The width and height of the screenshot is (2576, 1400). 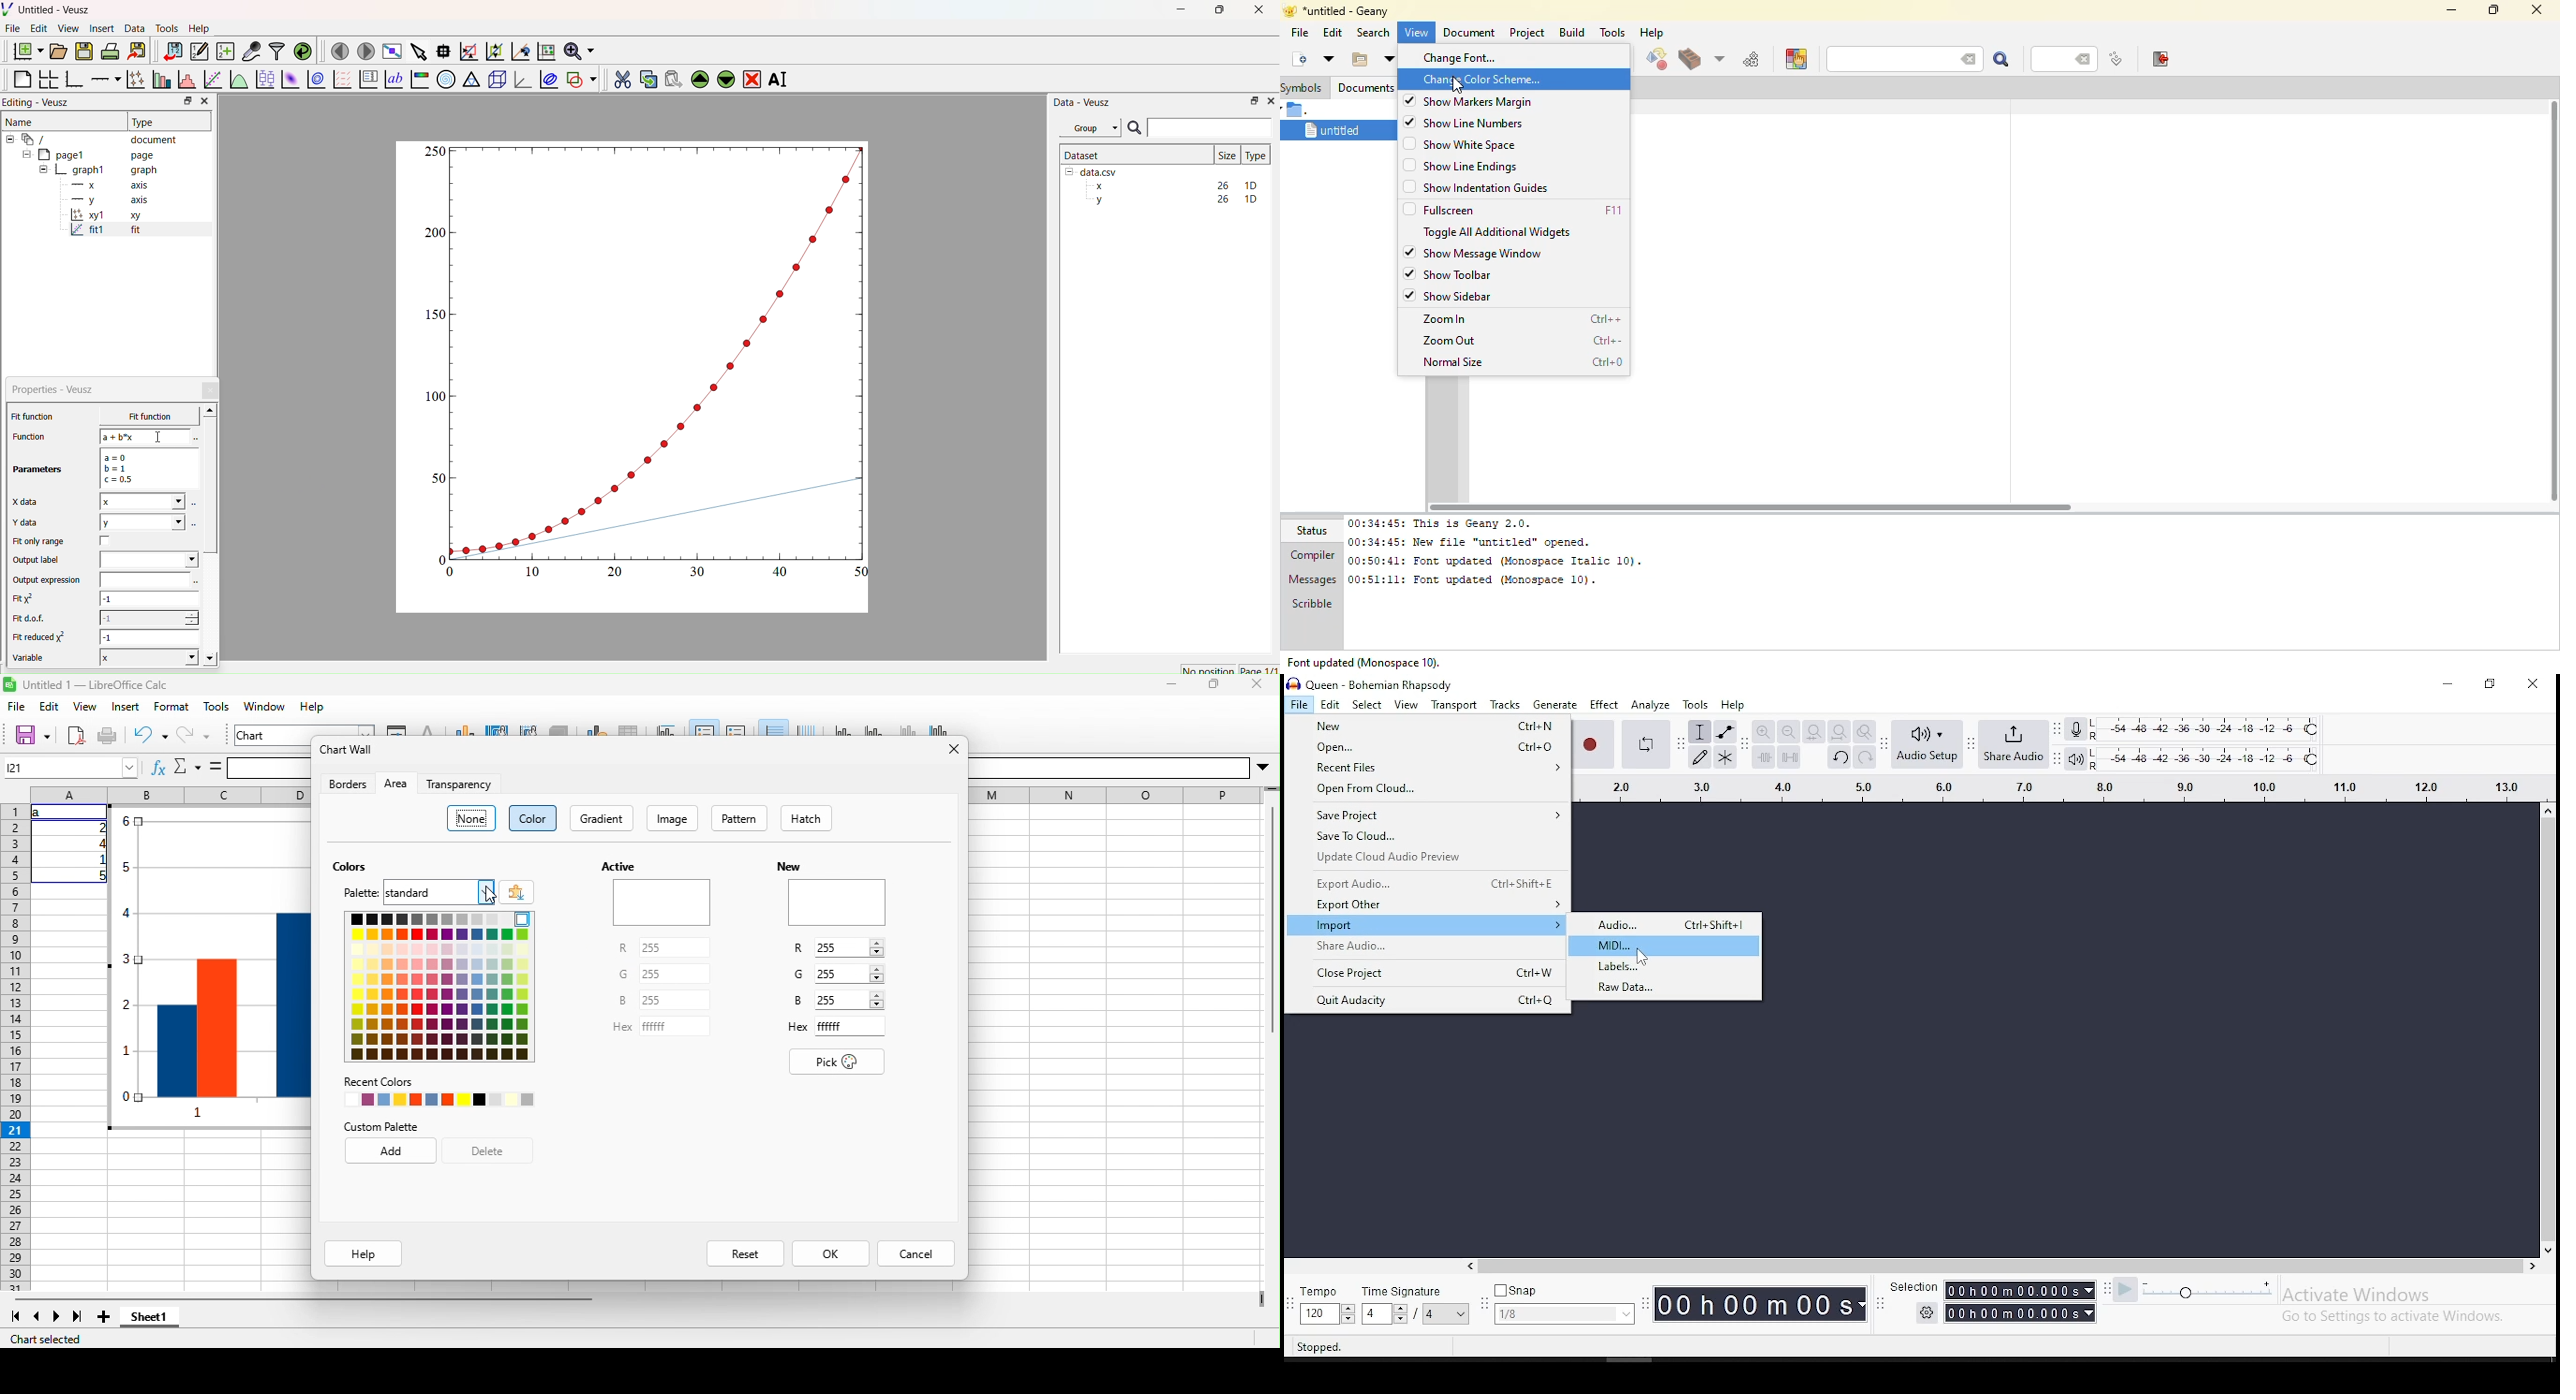 I want to click on Cell name box, so click(x=71, y=768).